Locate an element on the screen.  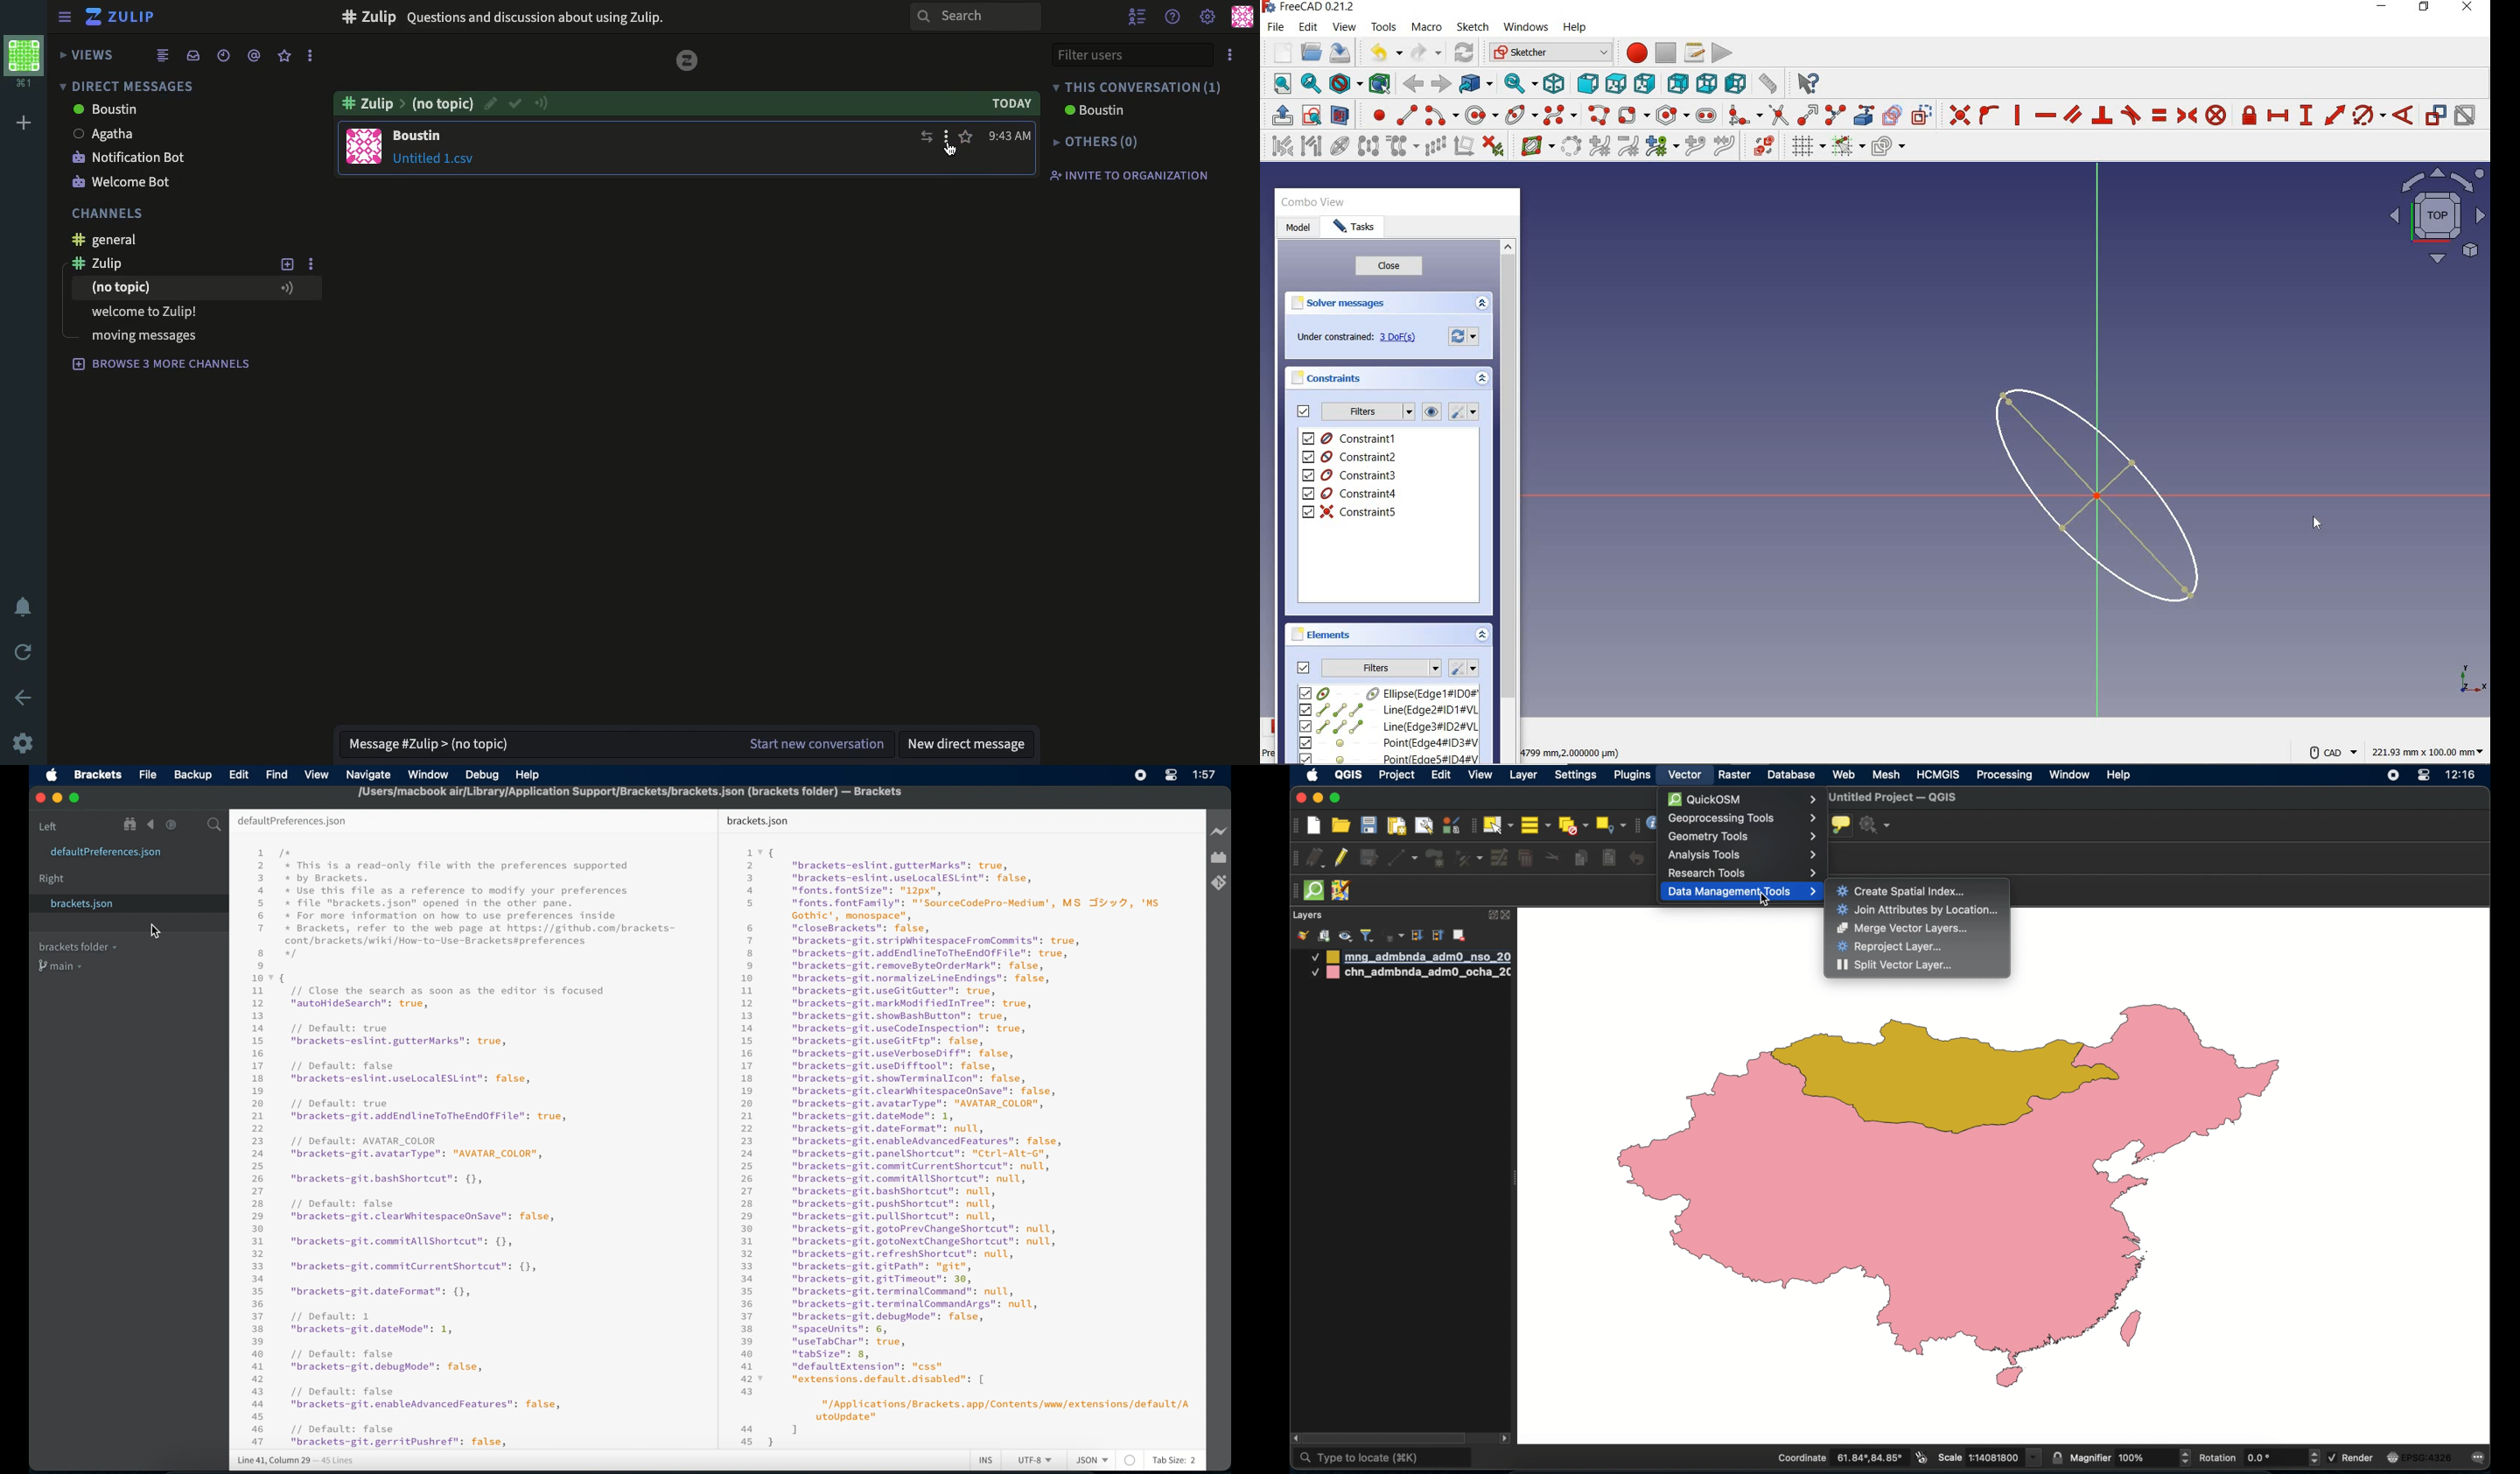
split vector layer is located at coordinates (1895, 966).